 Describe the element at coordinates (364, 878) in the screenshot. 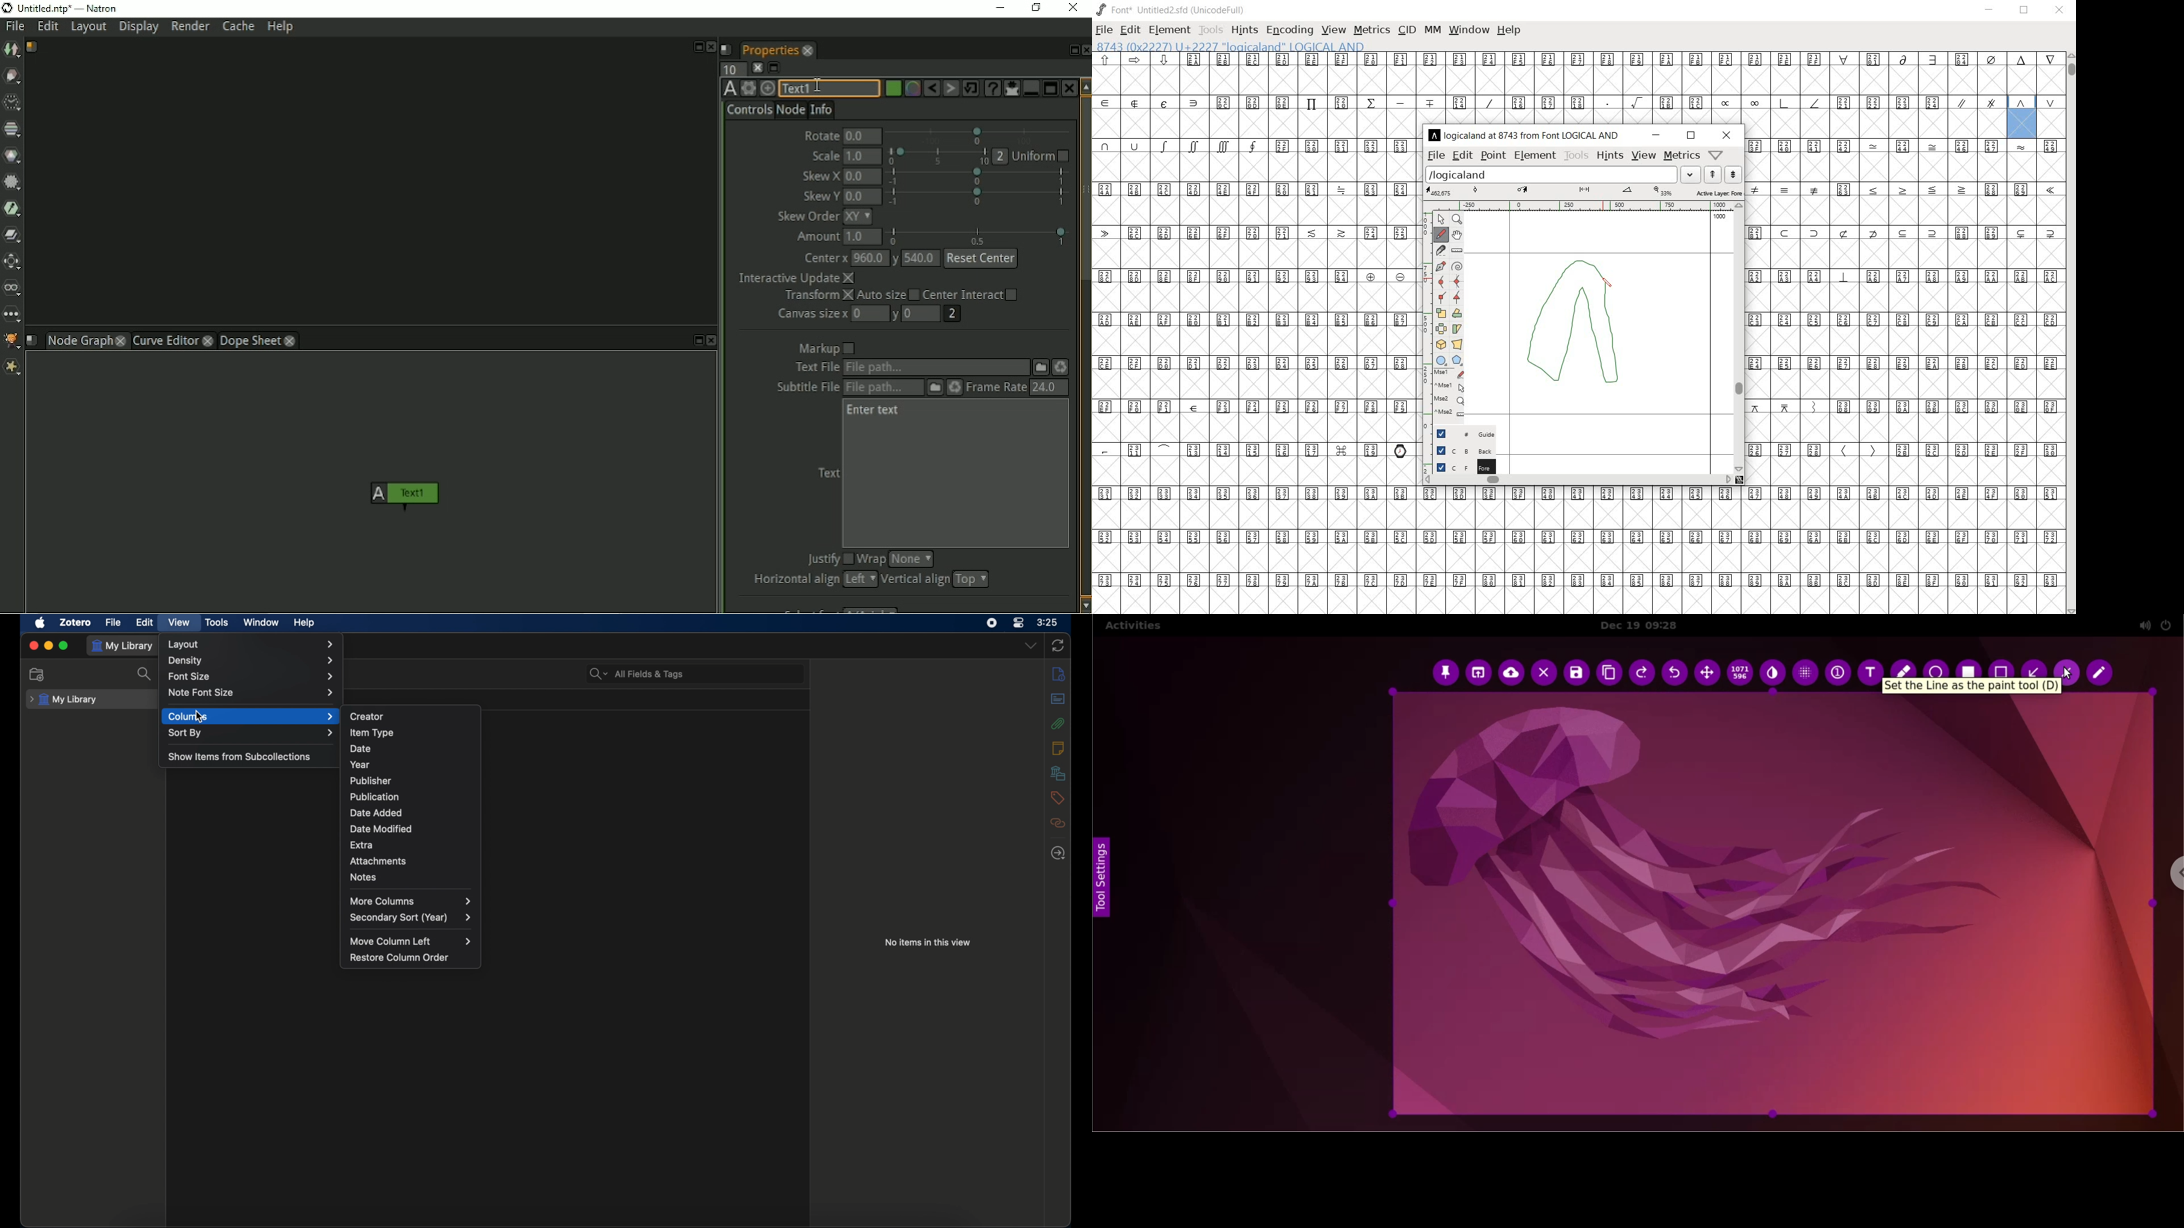

I see `notes` at that location.